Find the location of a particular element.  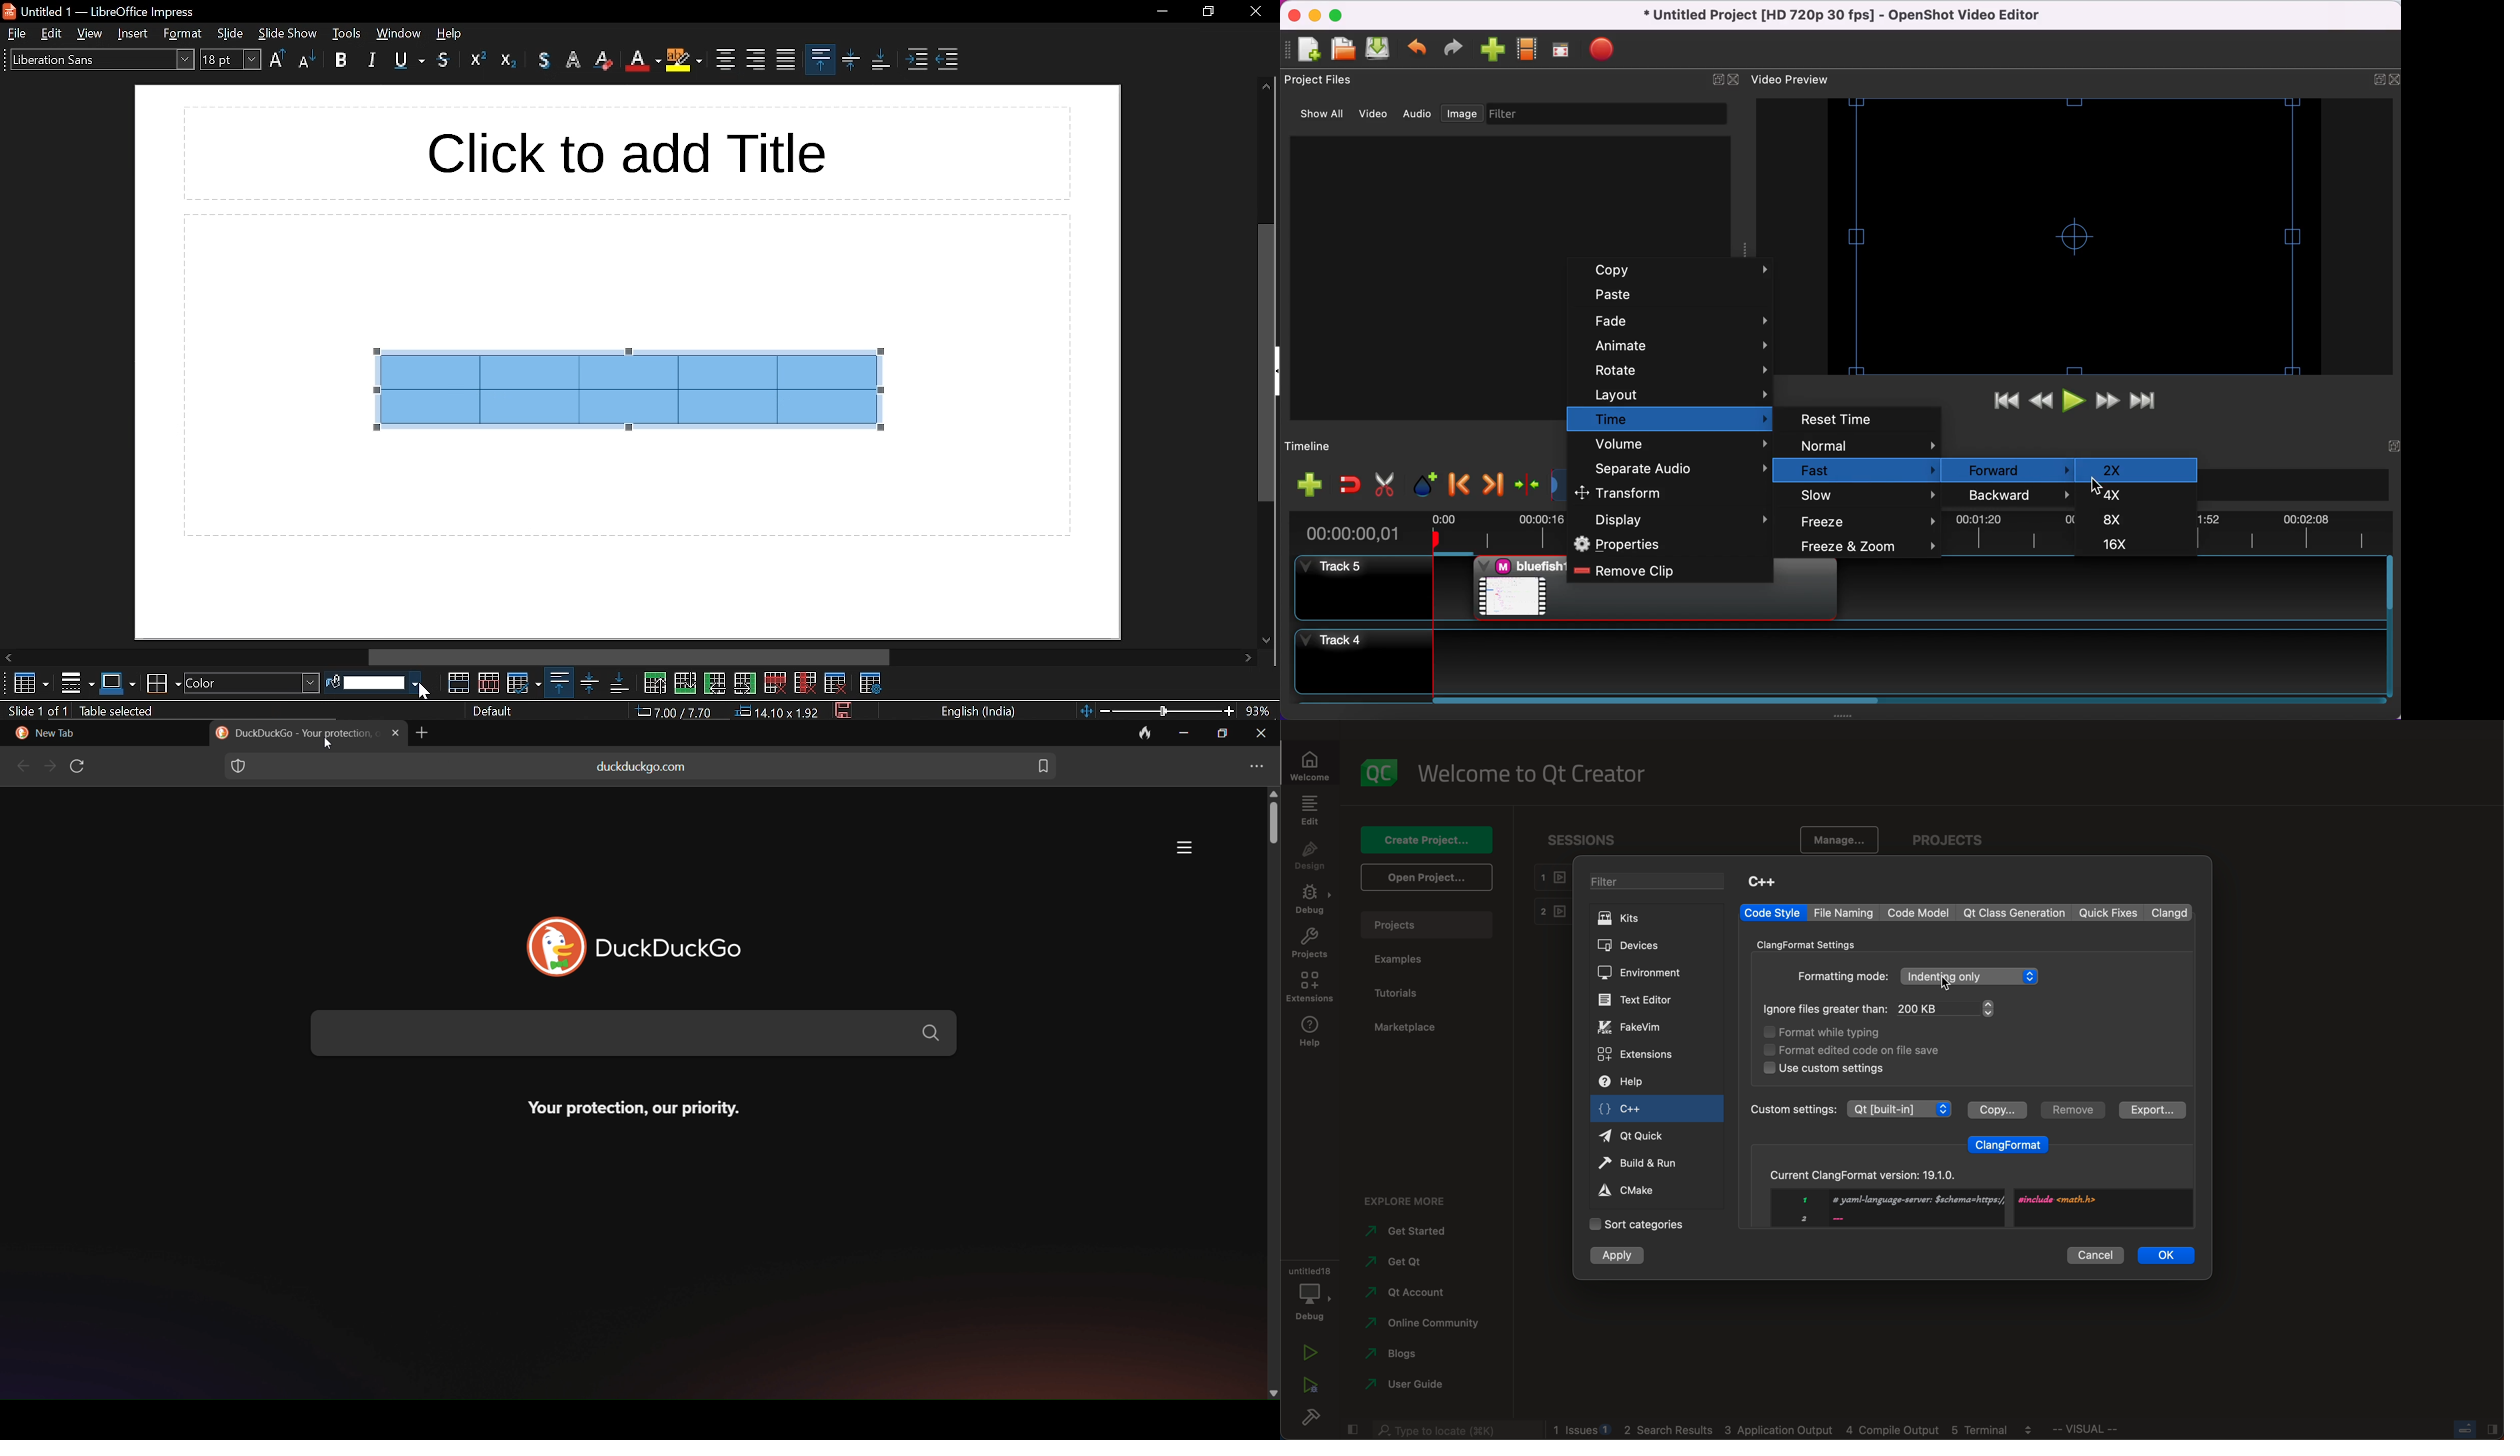

cursor co-ordinate is located at coordinates (676, 712).